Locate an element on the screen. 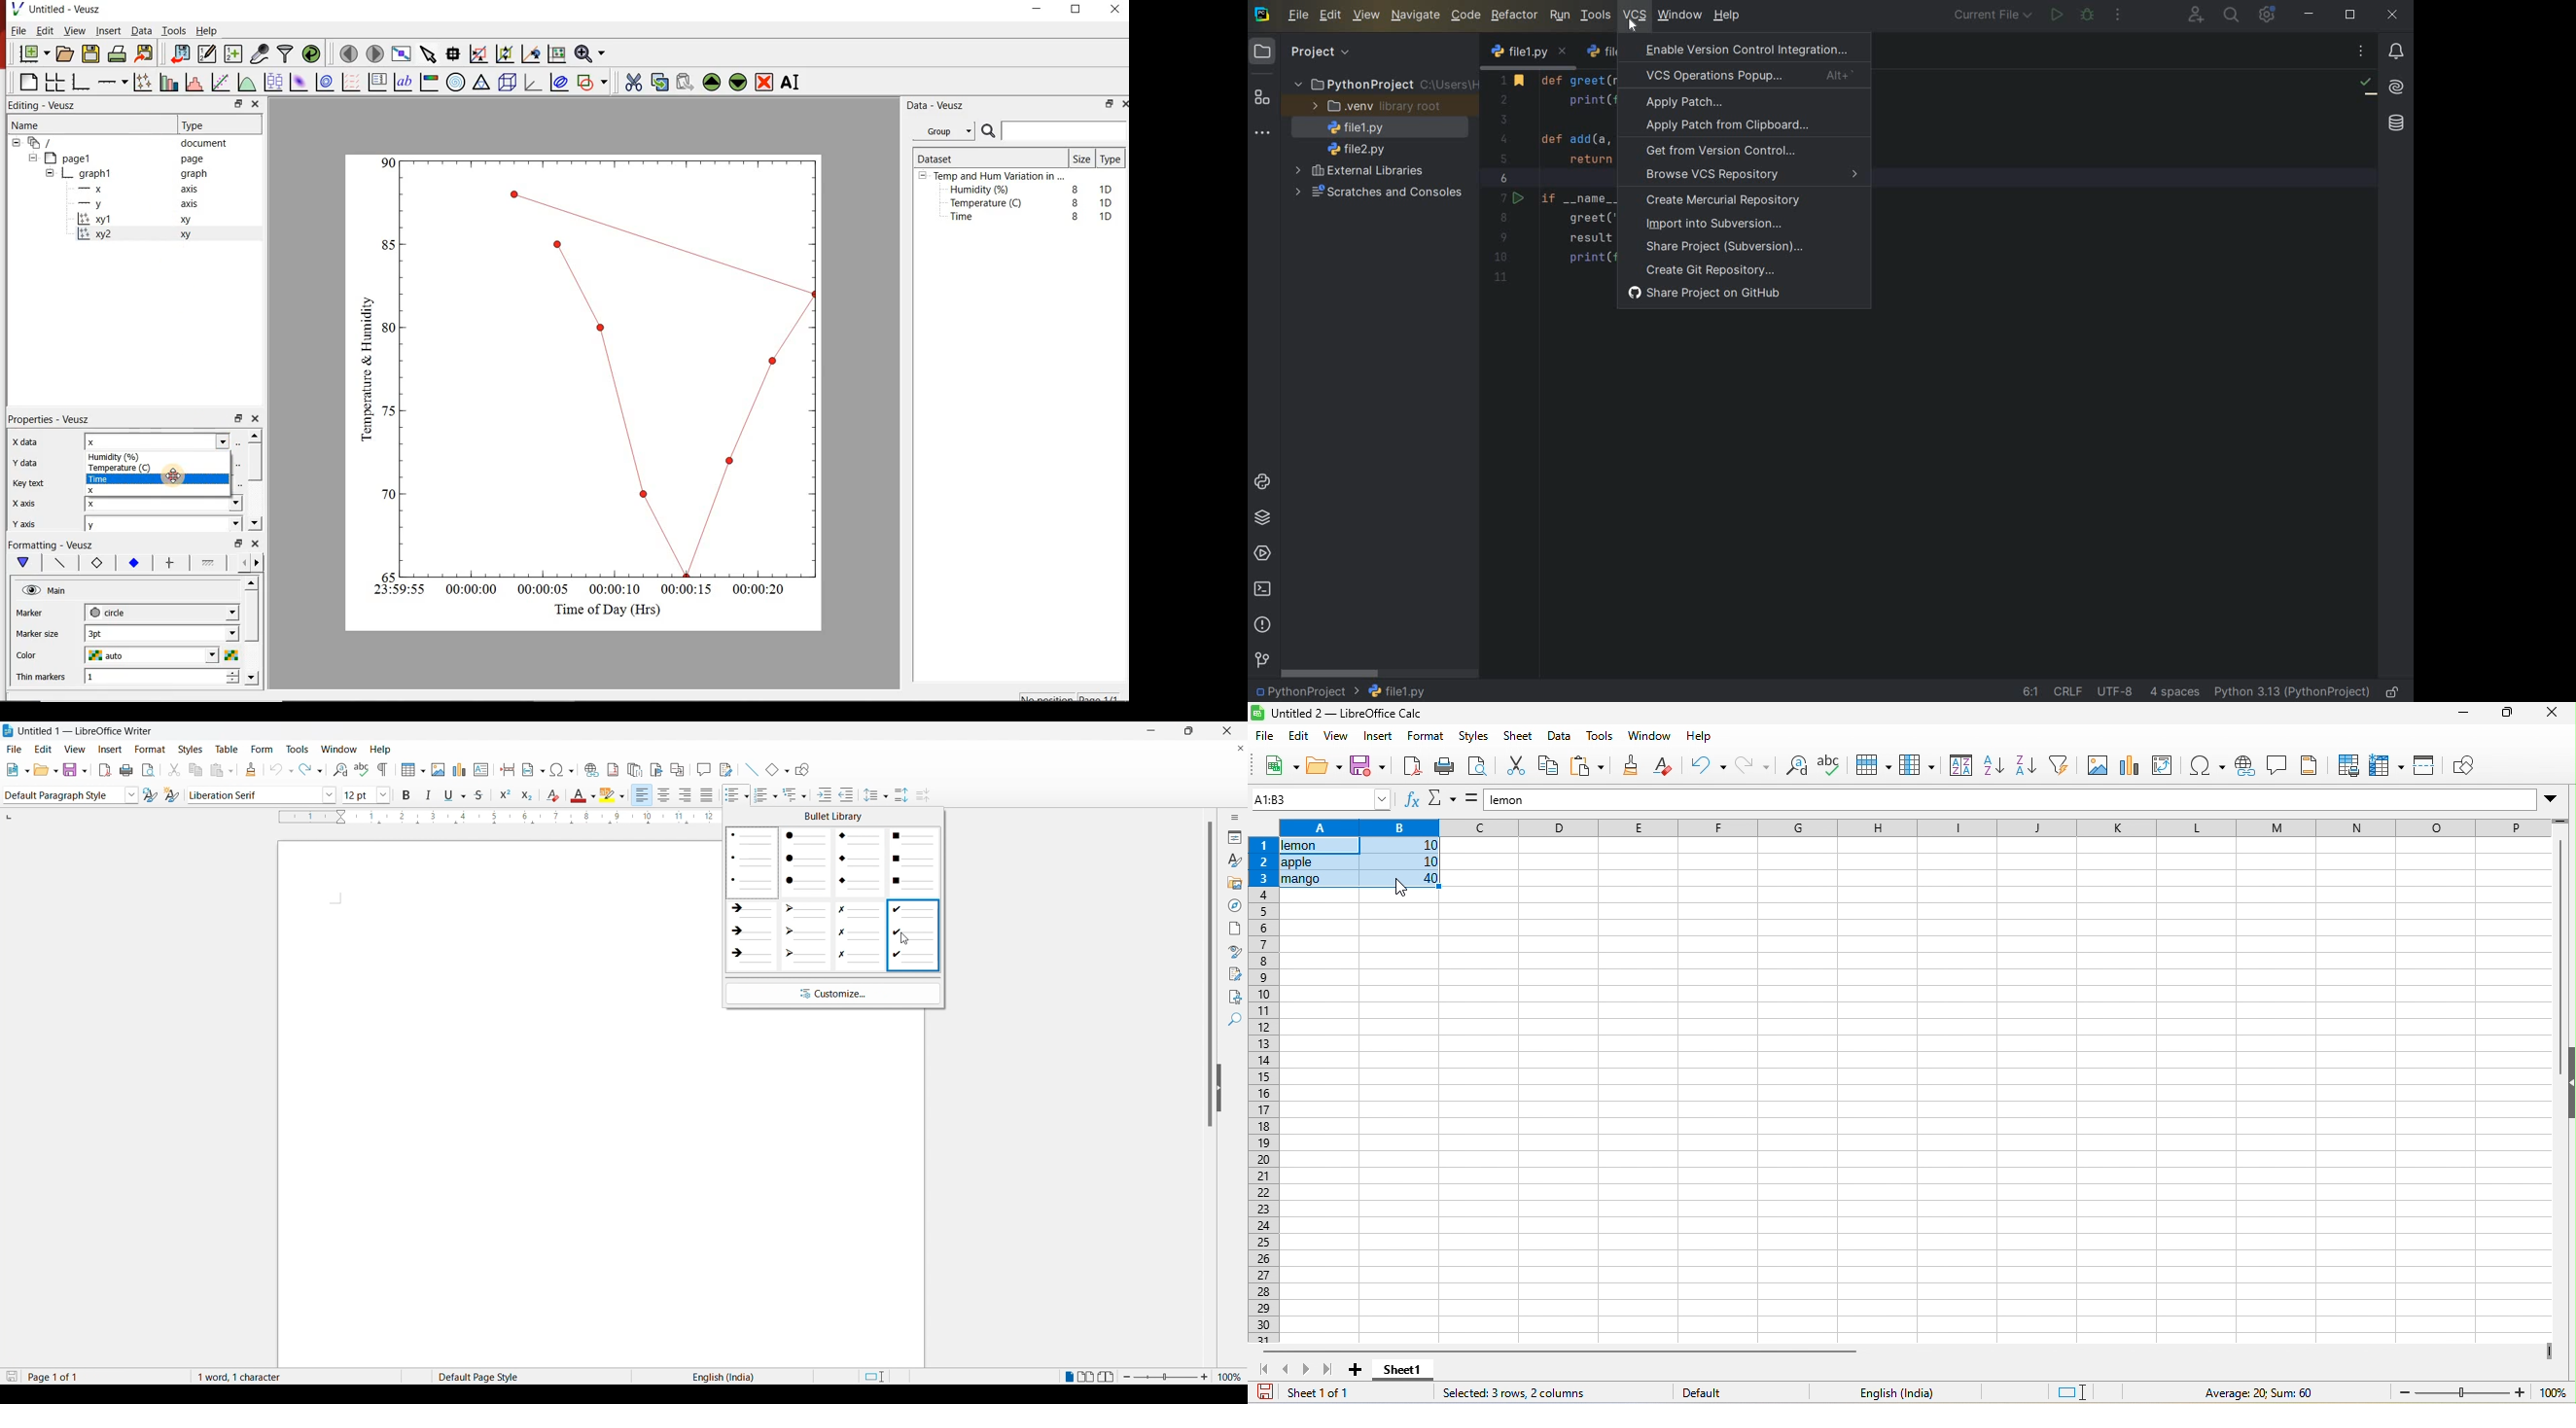 The width and height of the screenshot is (2576, 1428). python console is located at coordinates (1262, 482).